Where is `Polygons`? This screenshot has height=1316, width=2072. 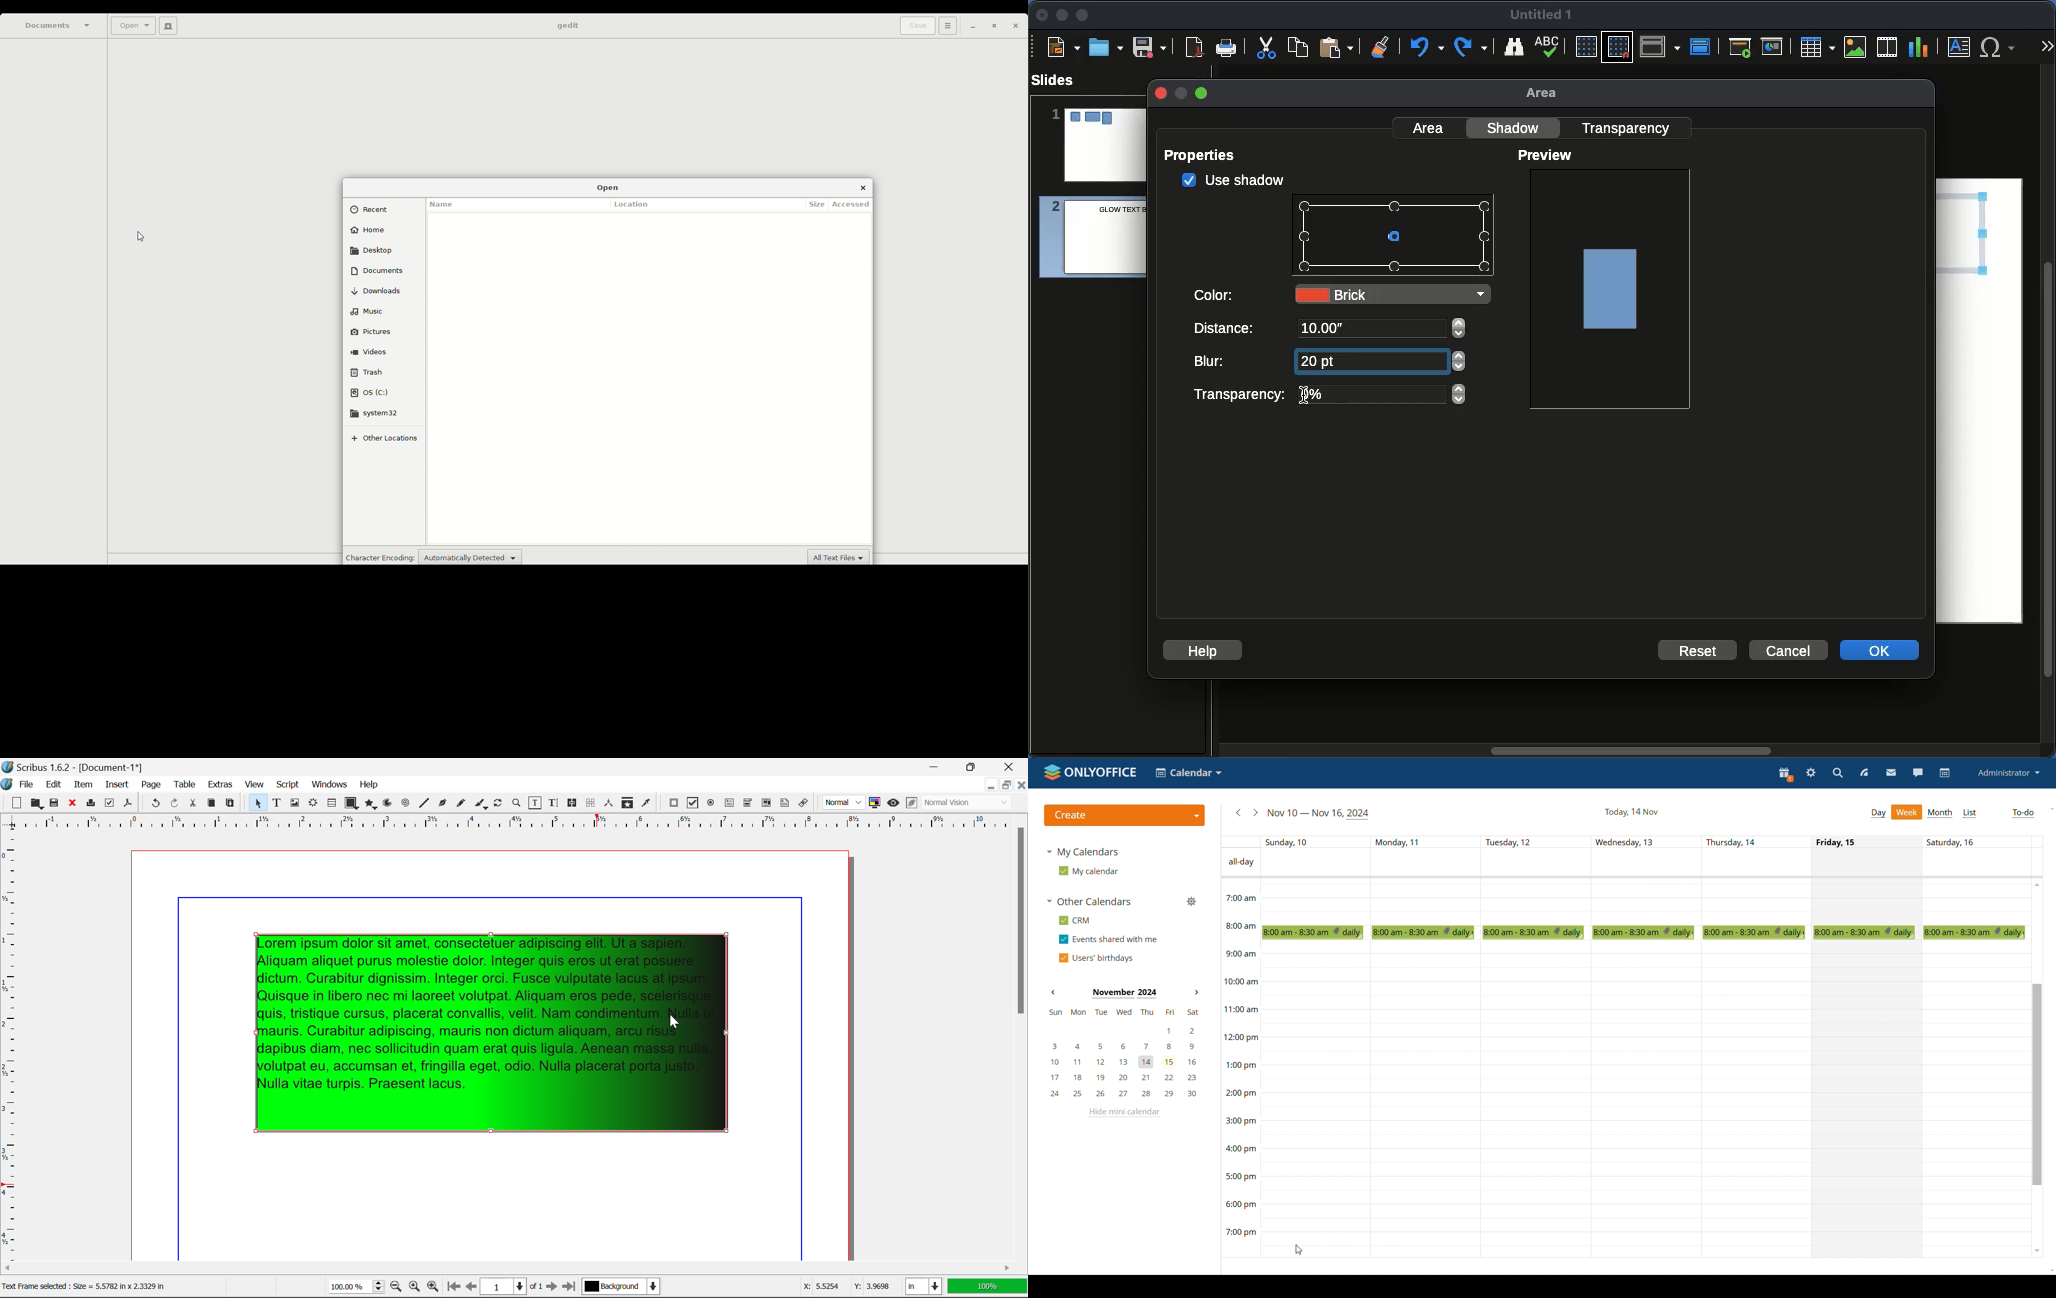 Polygons is located at coordinates (371, 805).